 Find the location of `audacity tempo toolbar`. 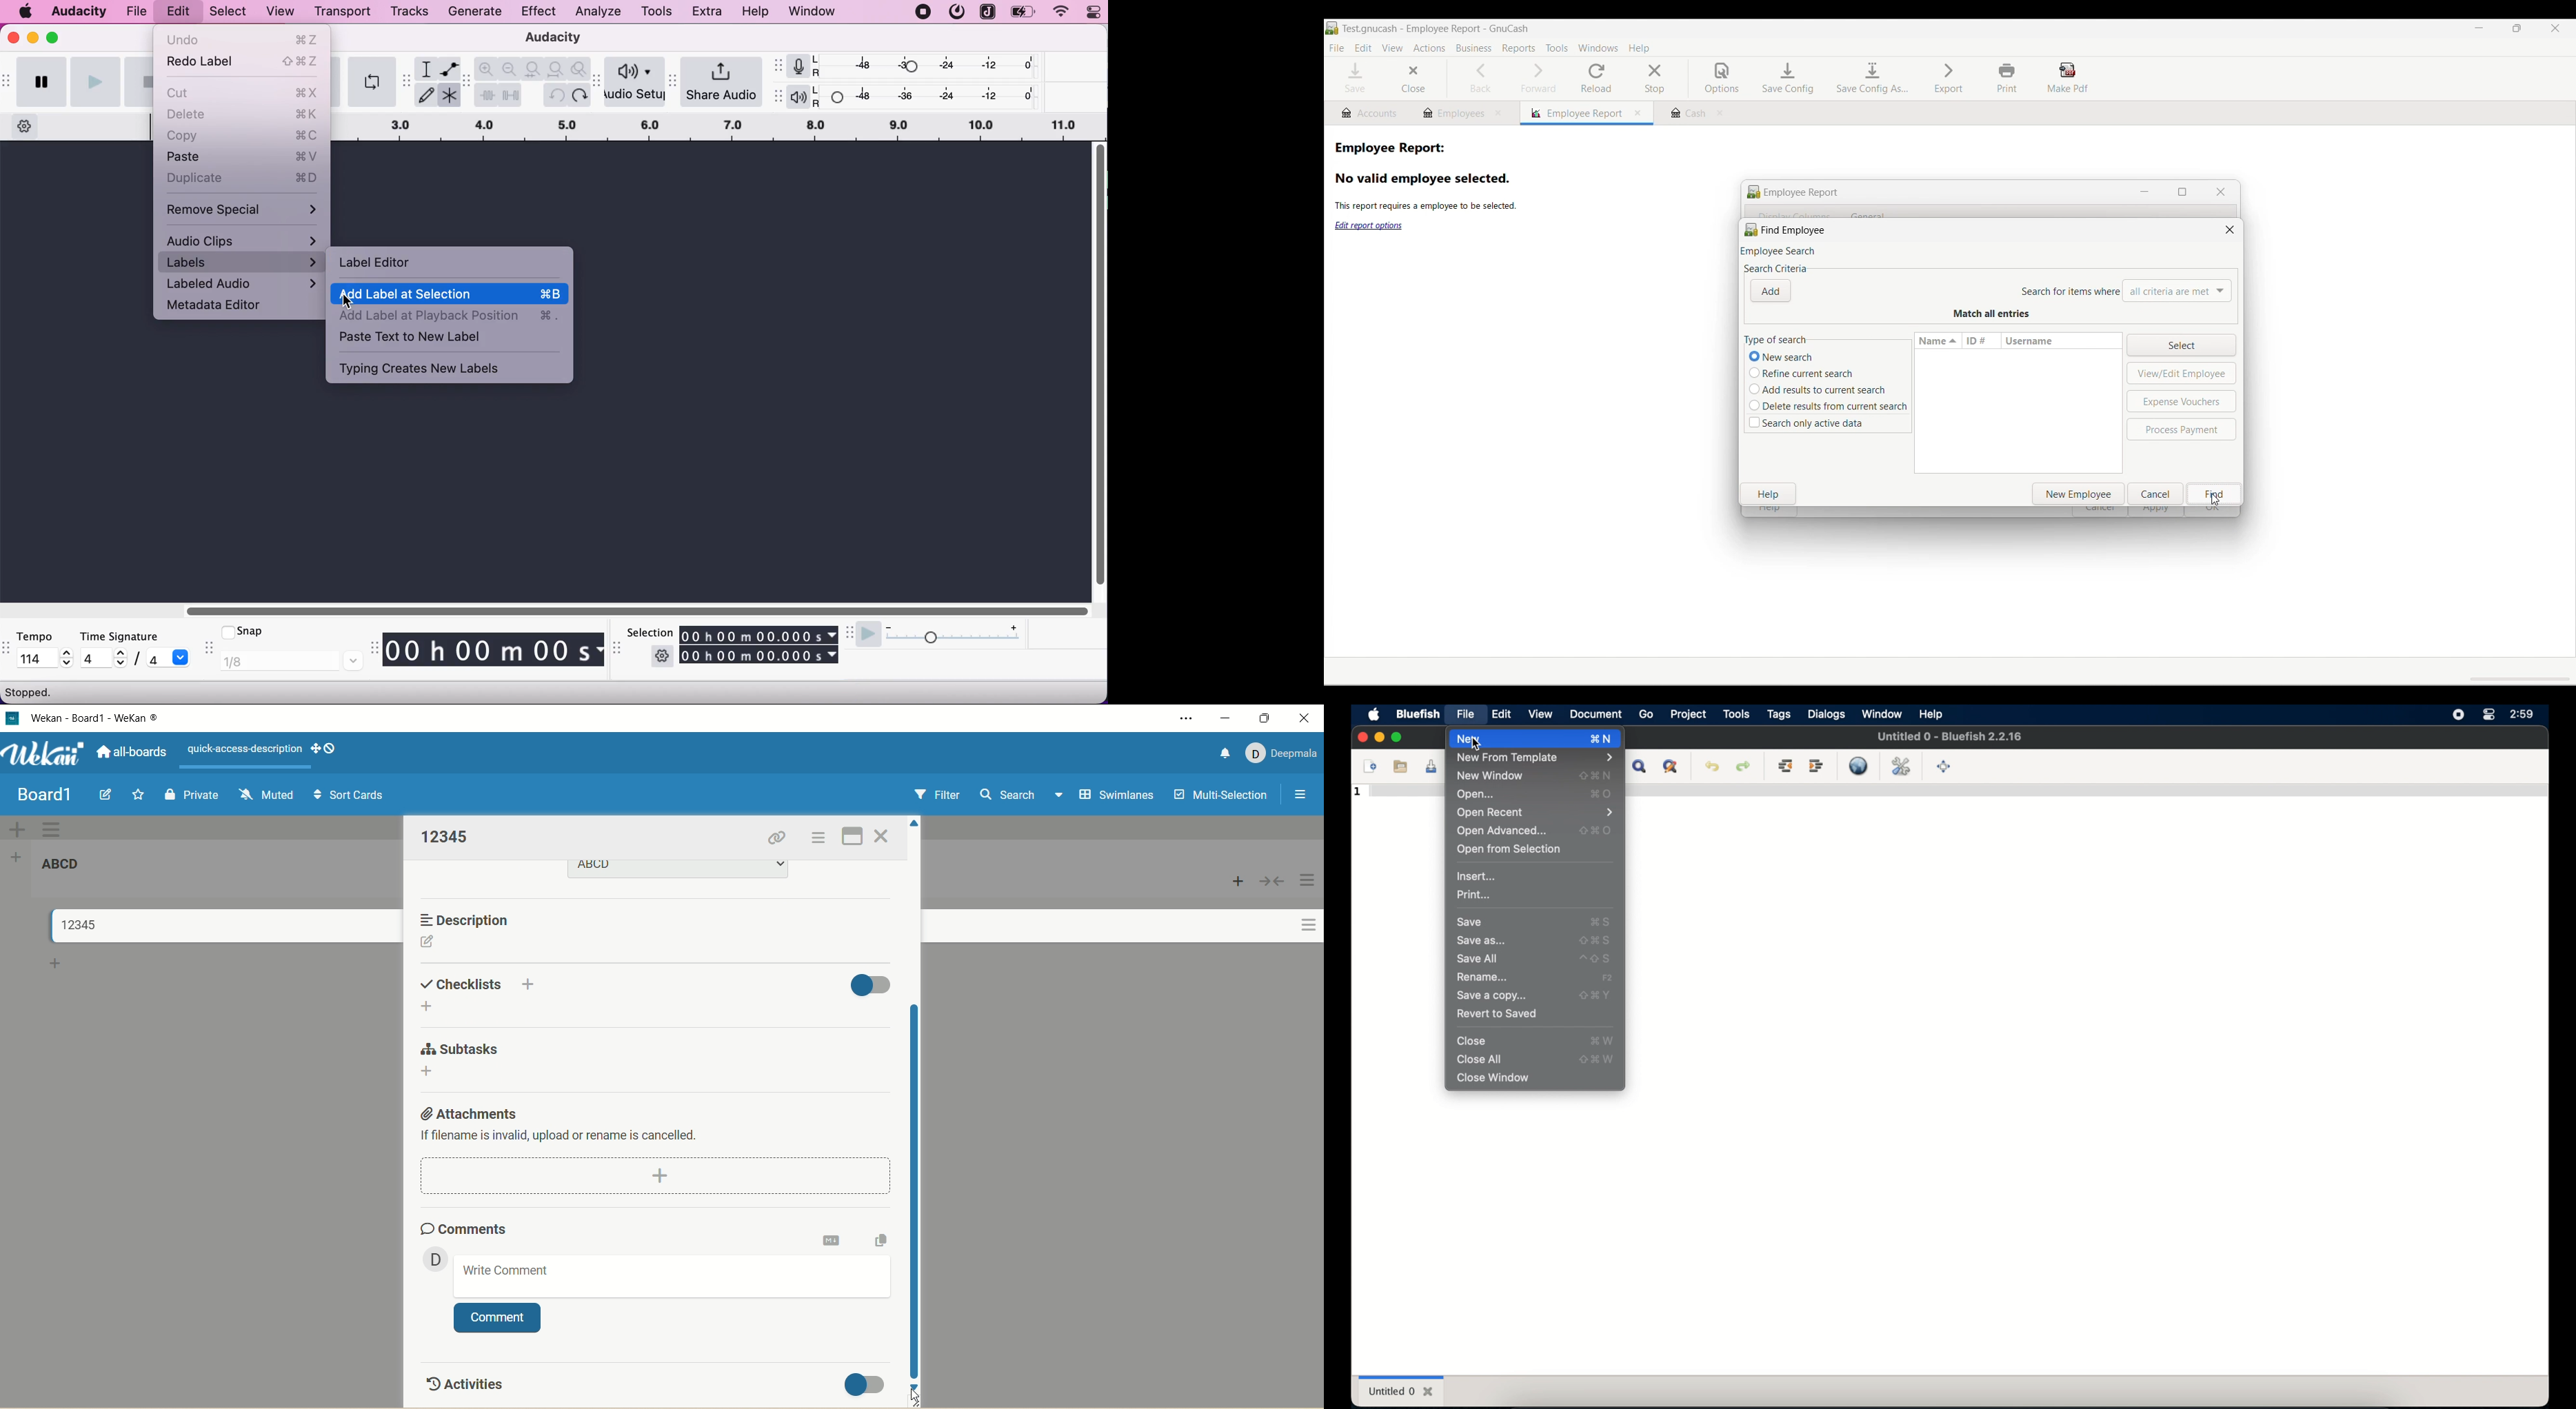

audacity tempo toolbar is located at coordinates (7, 650).